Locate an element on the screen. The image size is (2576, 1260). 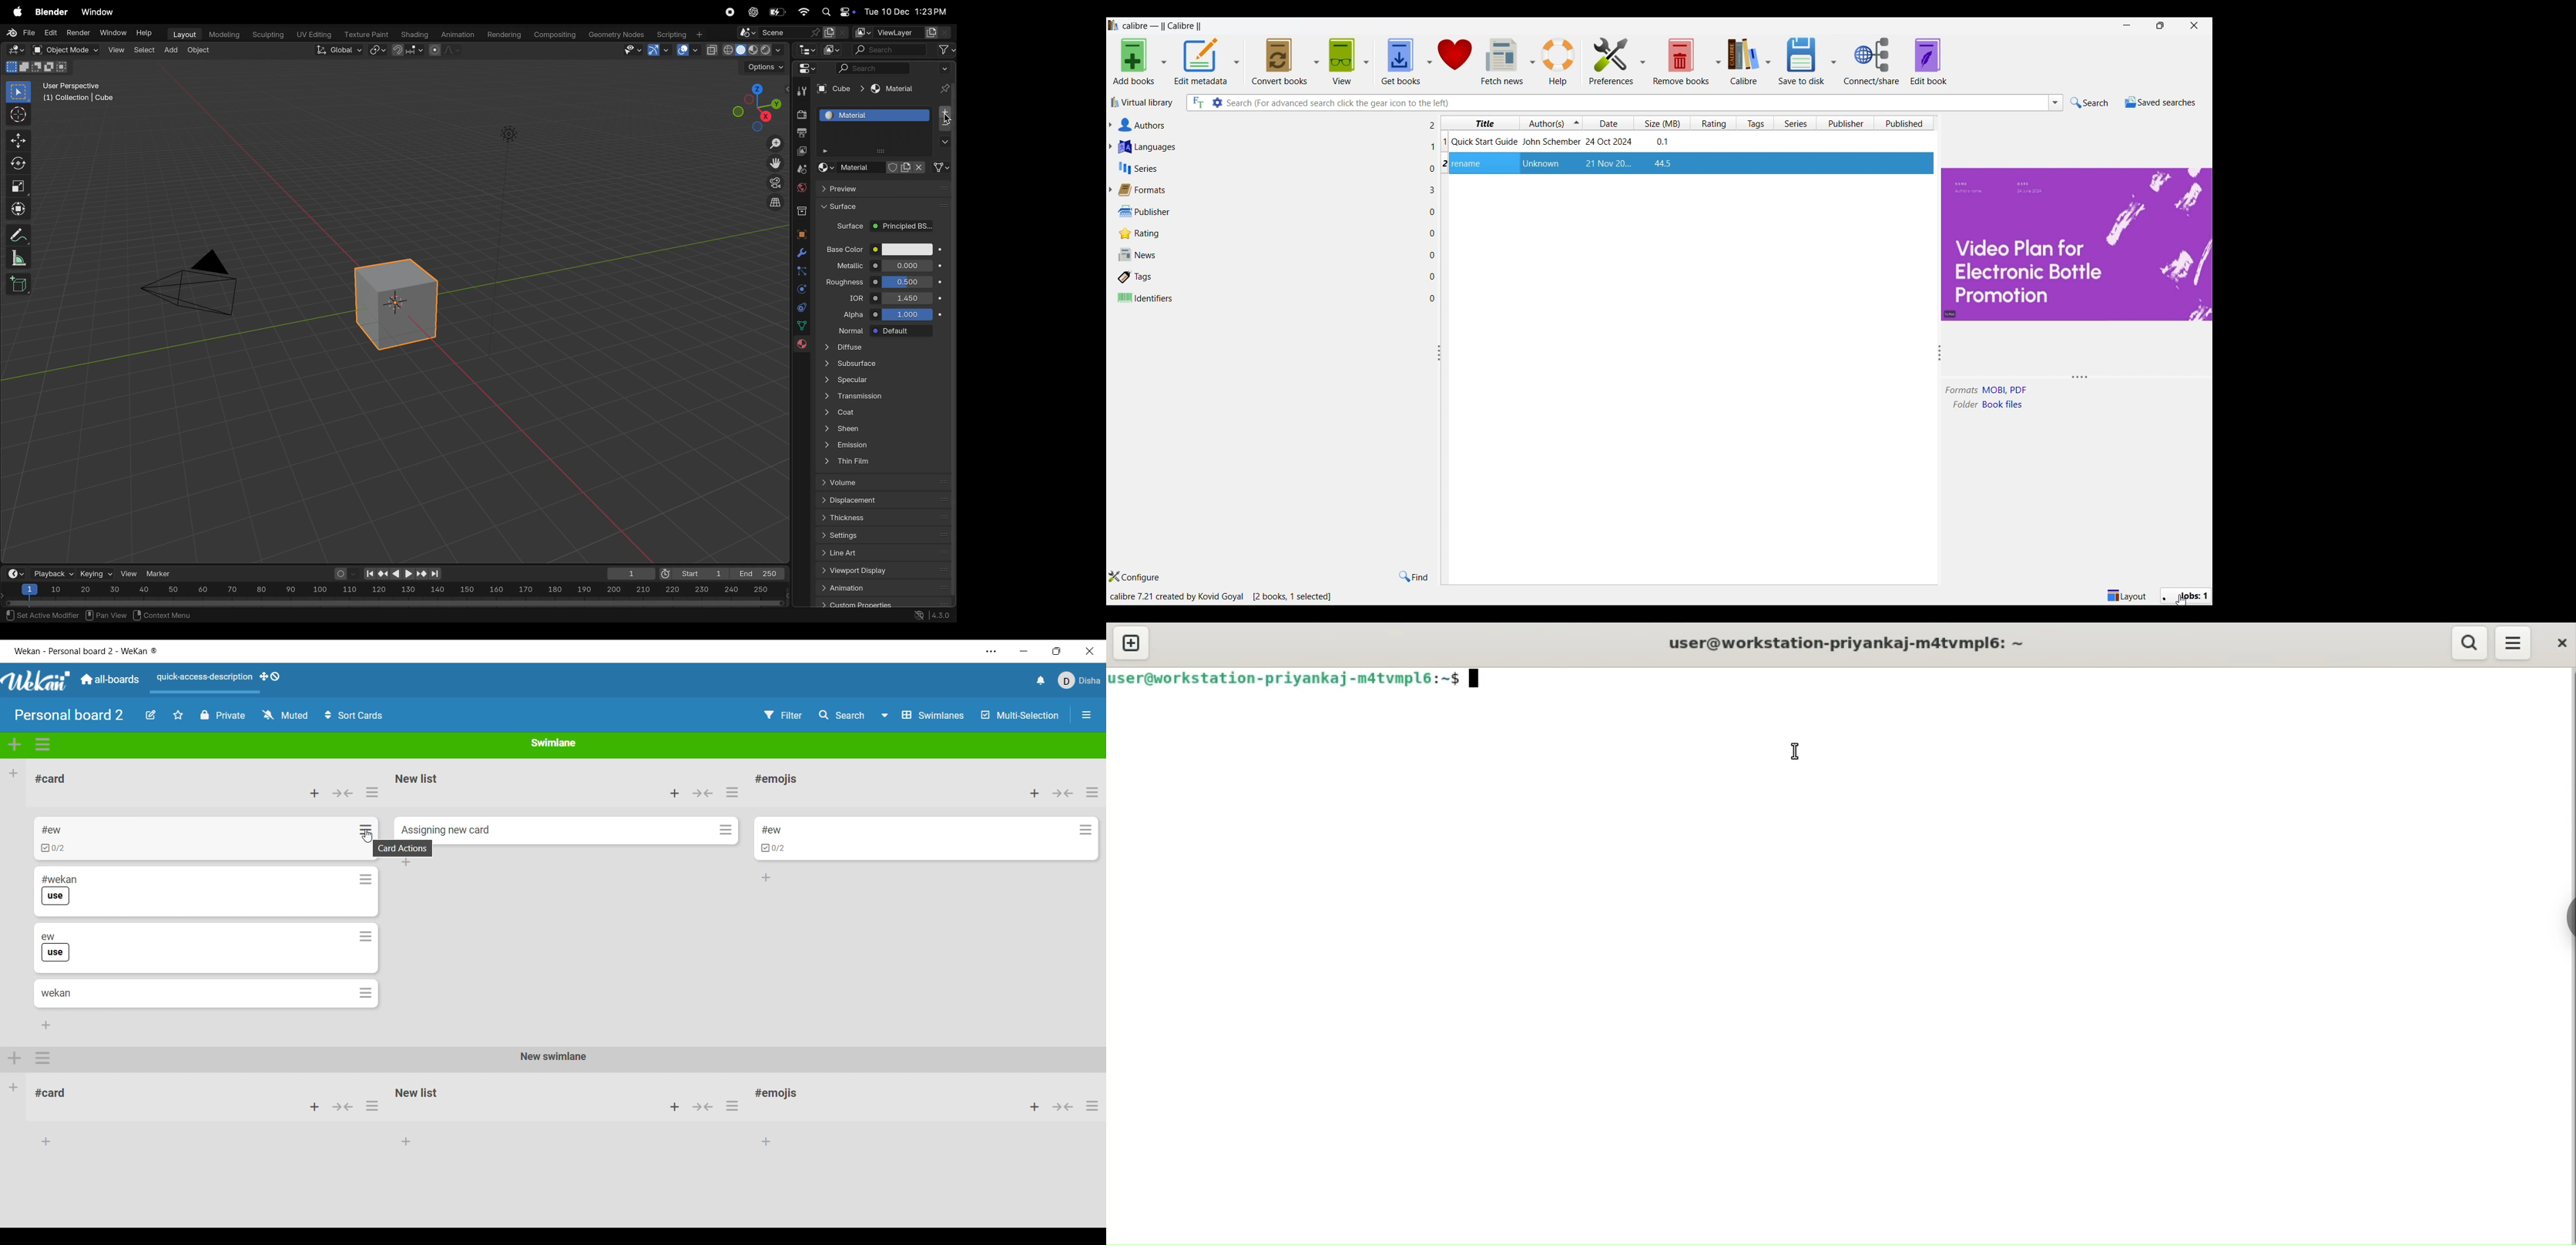
Sculpting is located at coordinates (265, 33).